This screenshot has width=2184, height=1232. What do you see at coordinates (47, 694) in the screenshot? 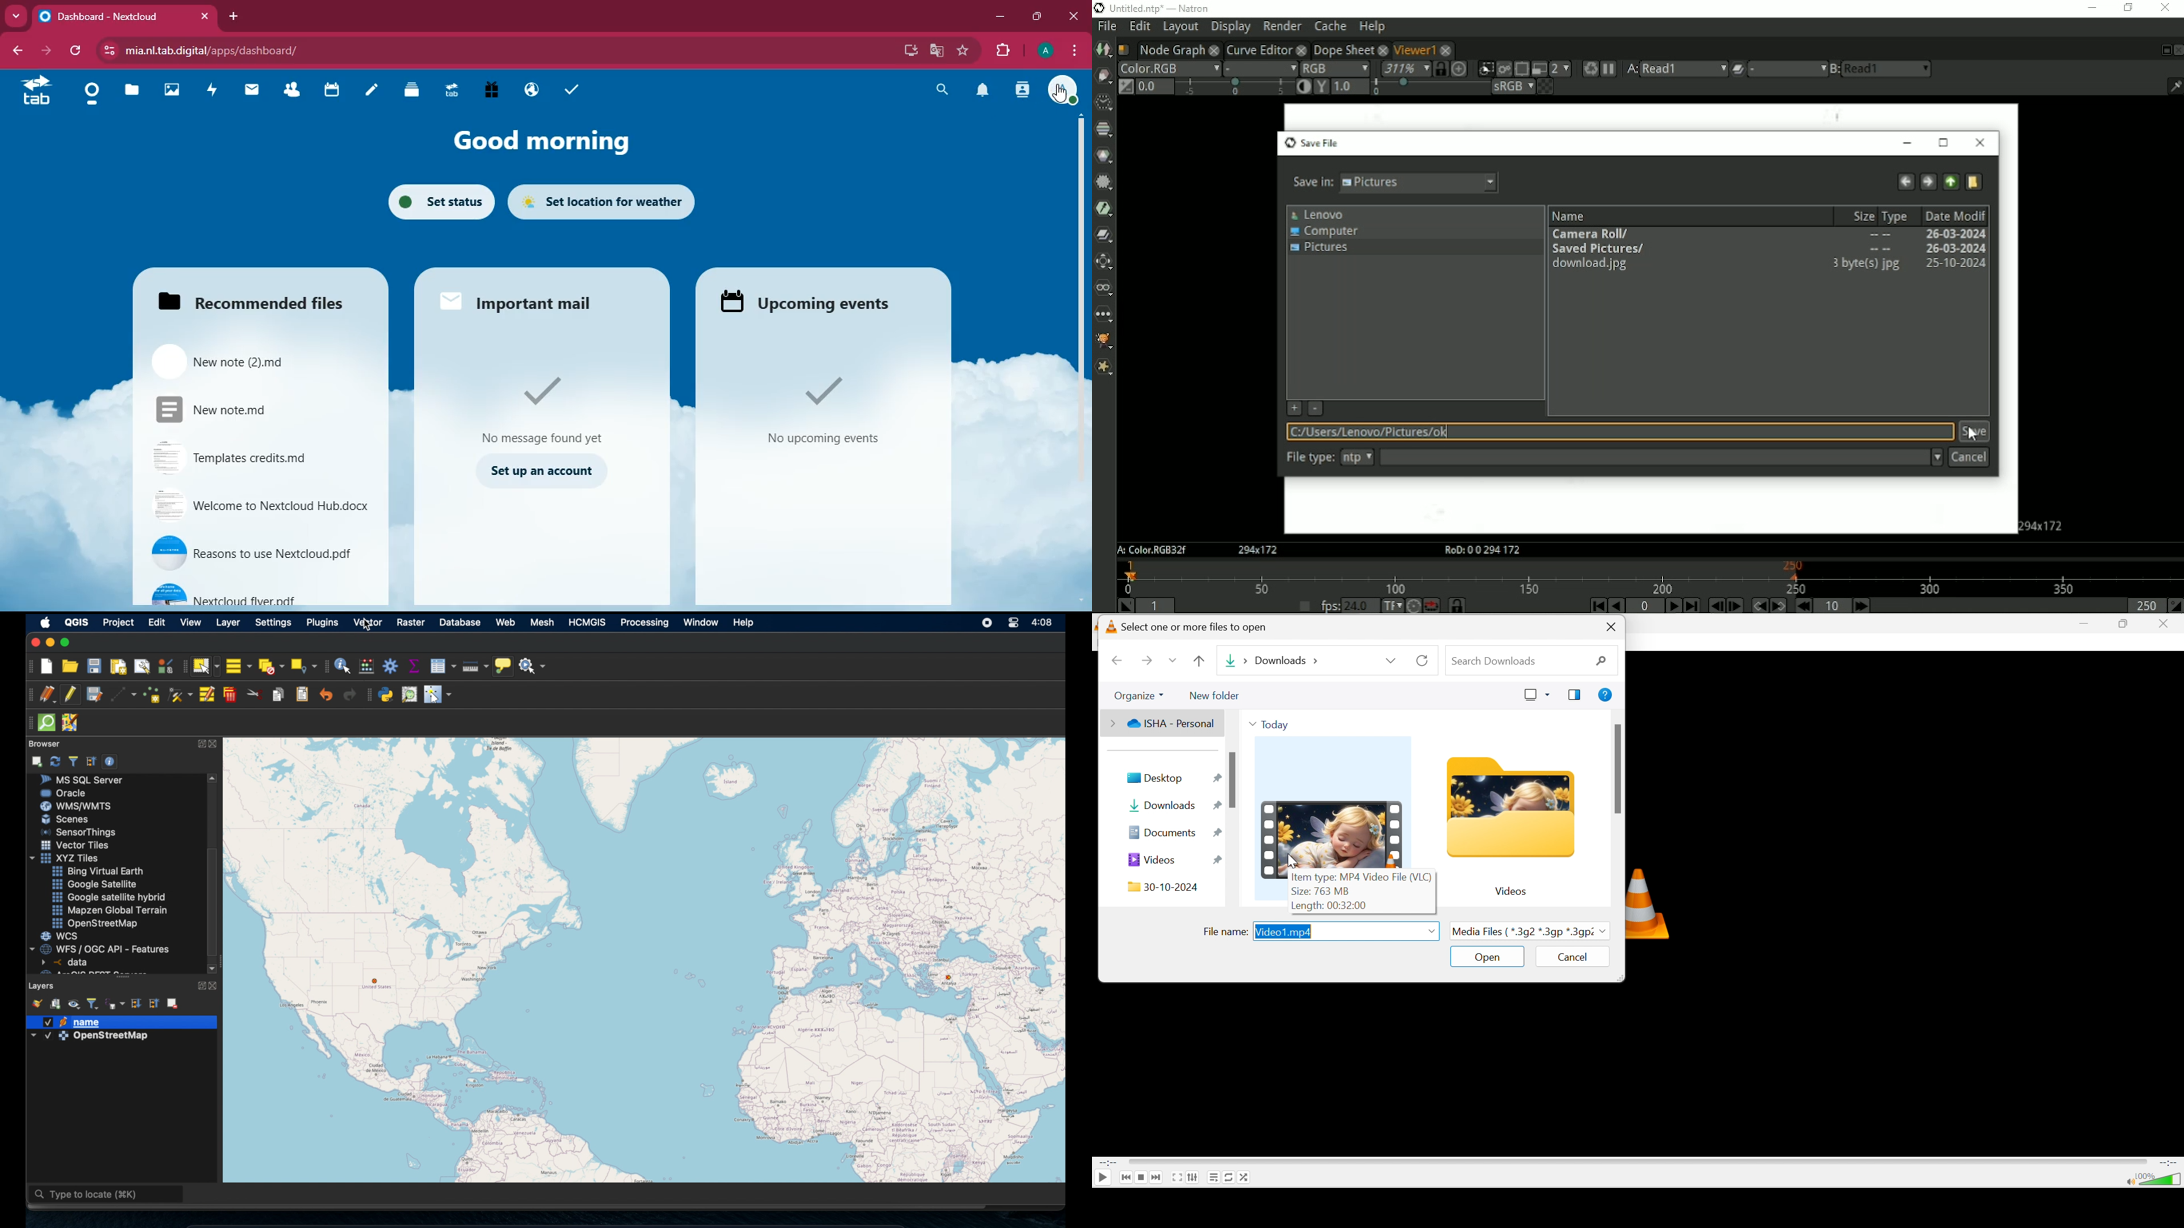
I see `current edits` at bounding box center [47, 694].